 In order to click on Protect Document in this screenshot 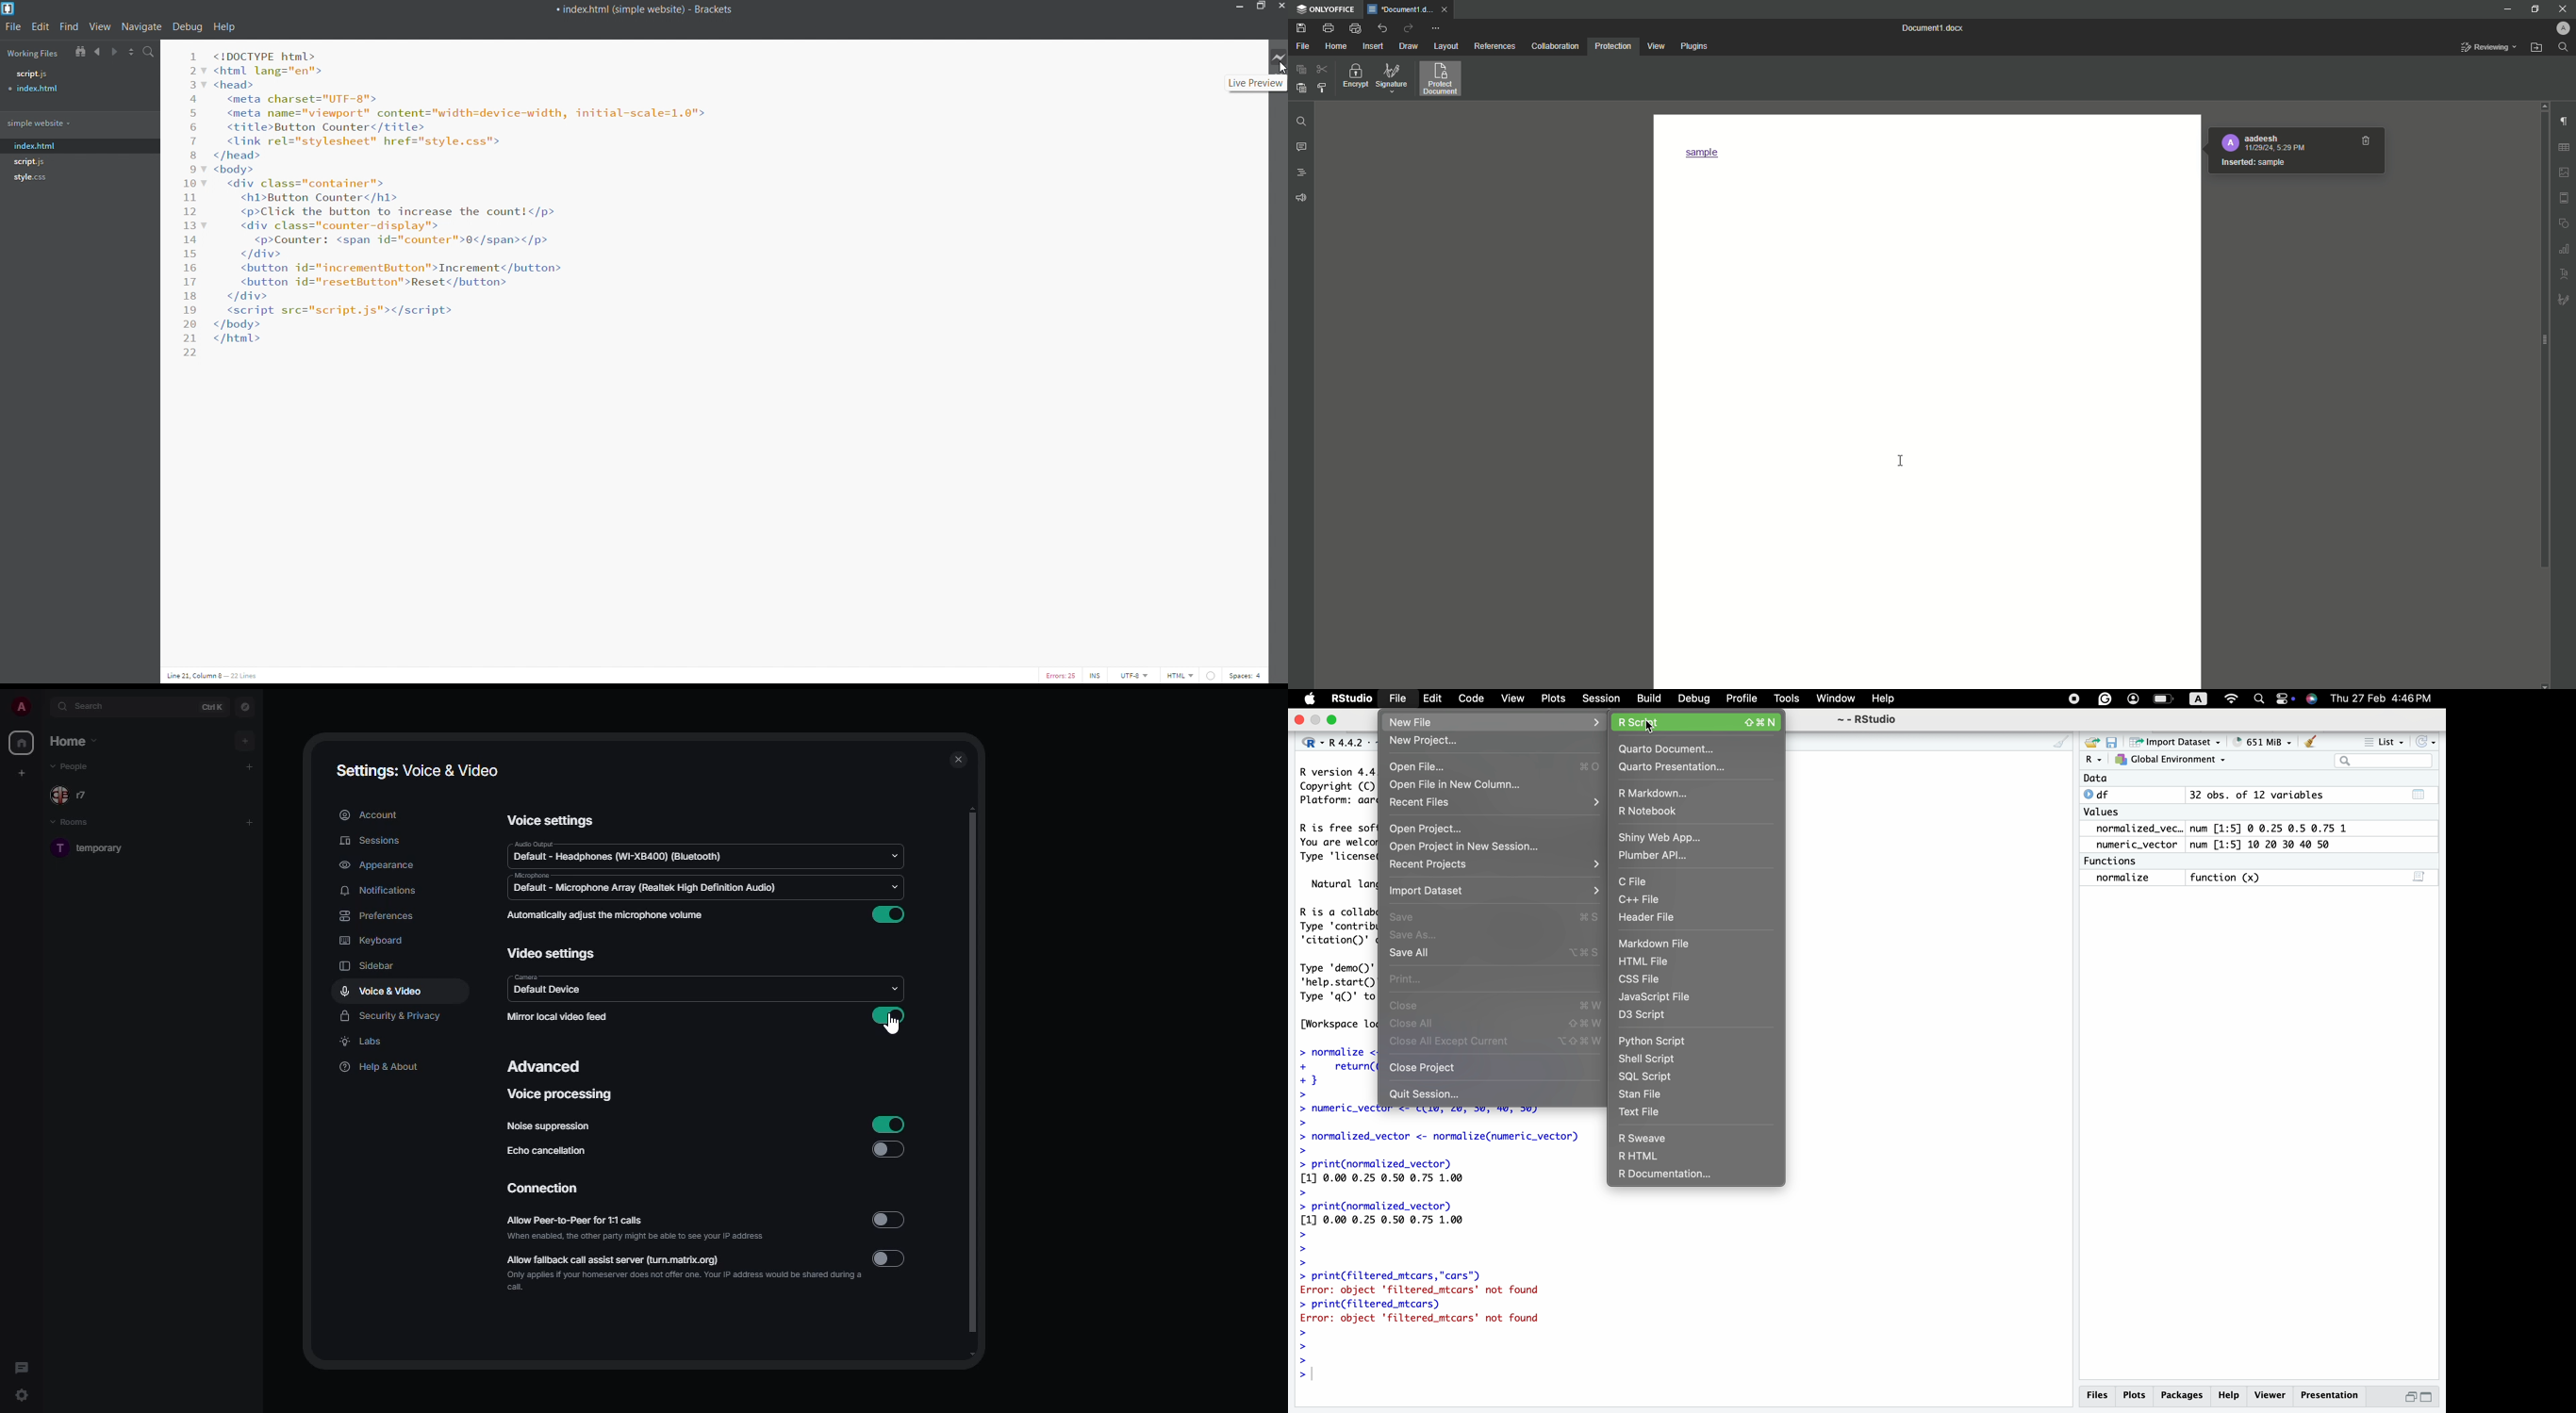, I will do `click(1444, 78)`.